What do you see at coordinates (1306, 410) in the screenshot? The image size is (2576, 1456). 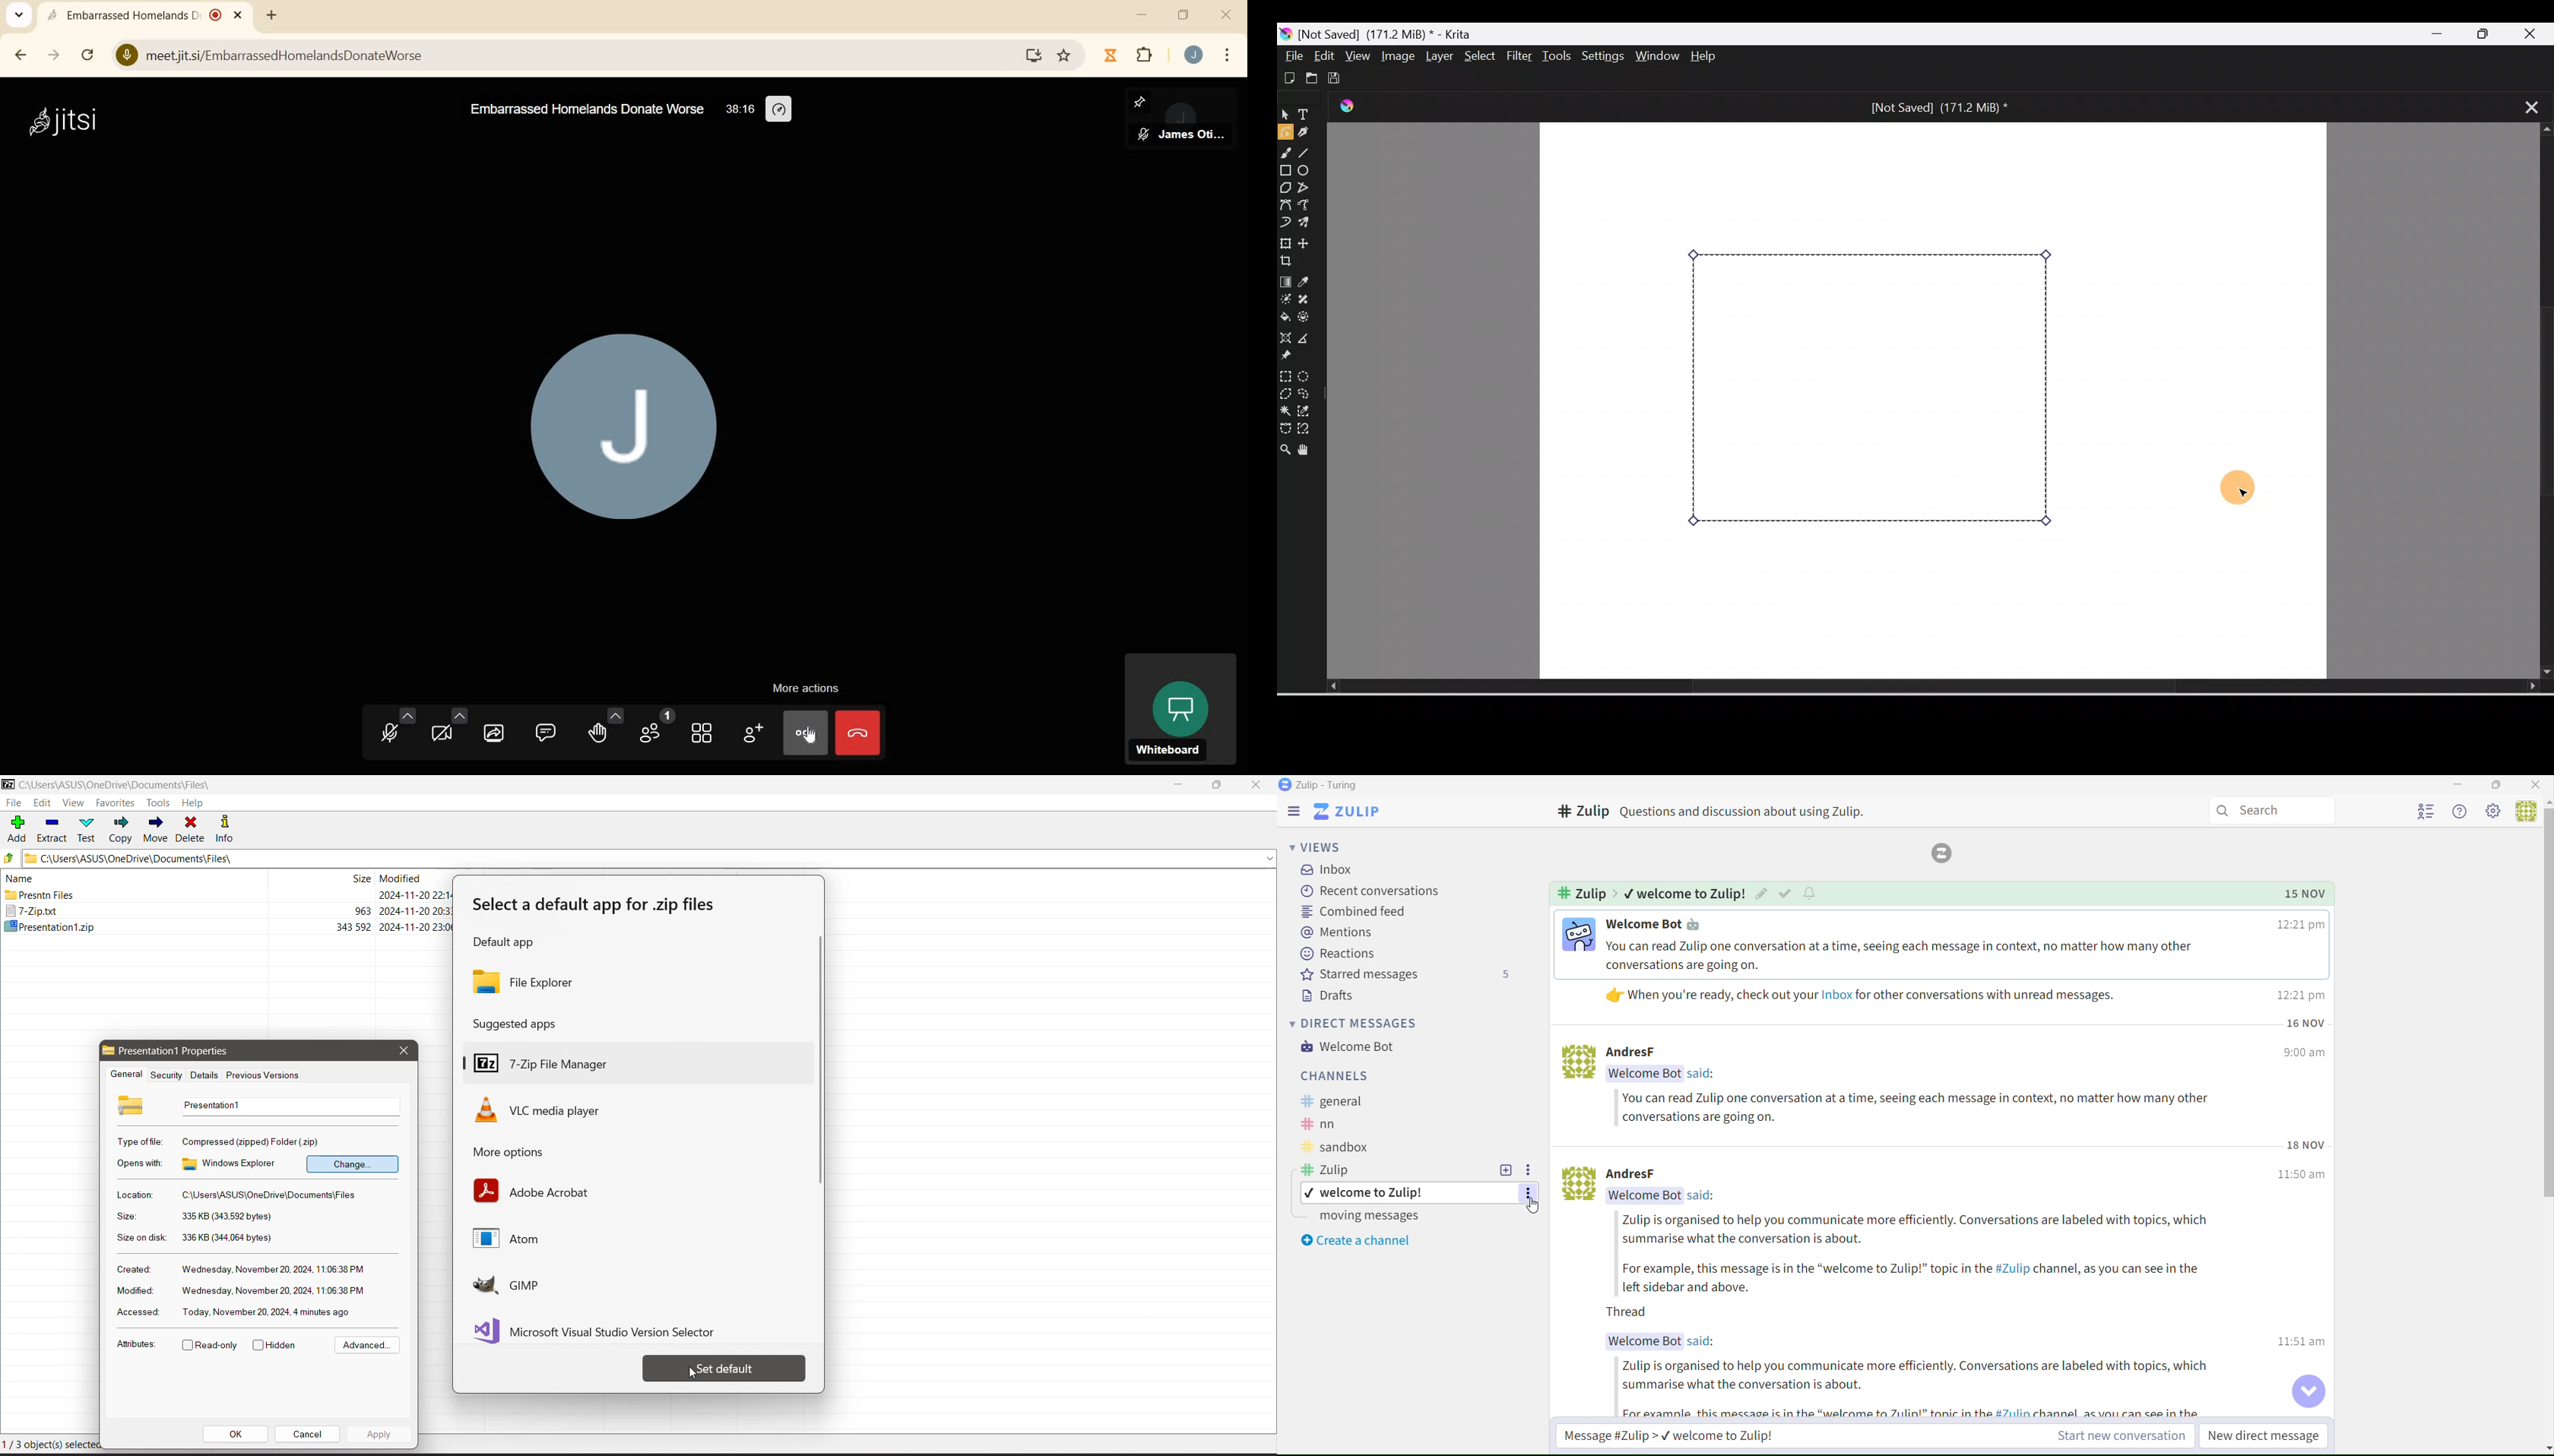 I see `Similar color selection tool` at bounding box center [1306, 410].